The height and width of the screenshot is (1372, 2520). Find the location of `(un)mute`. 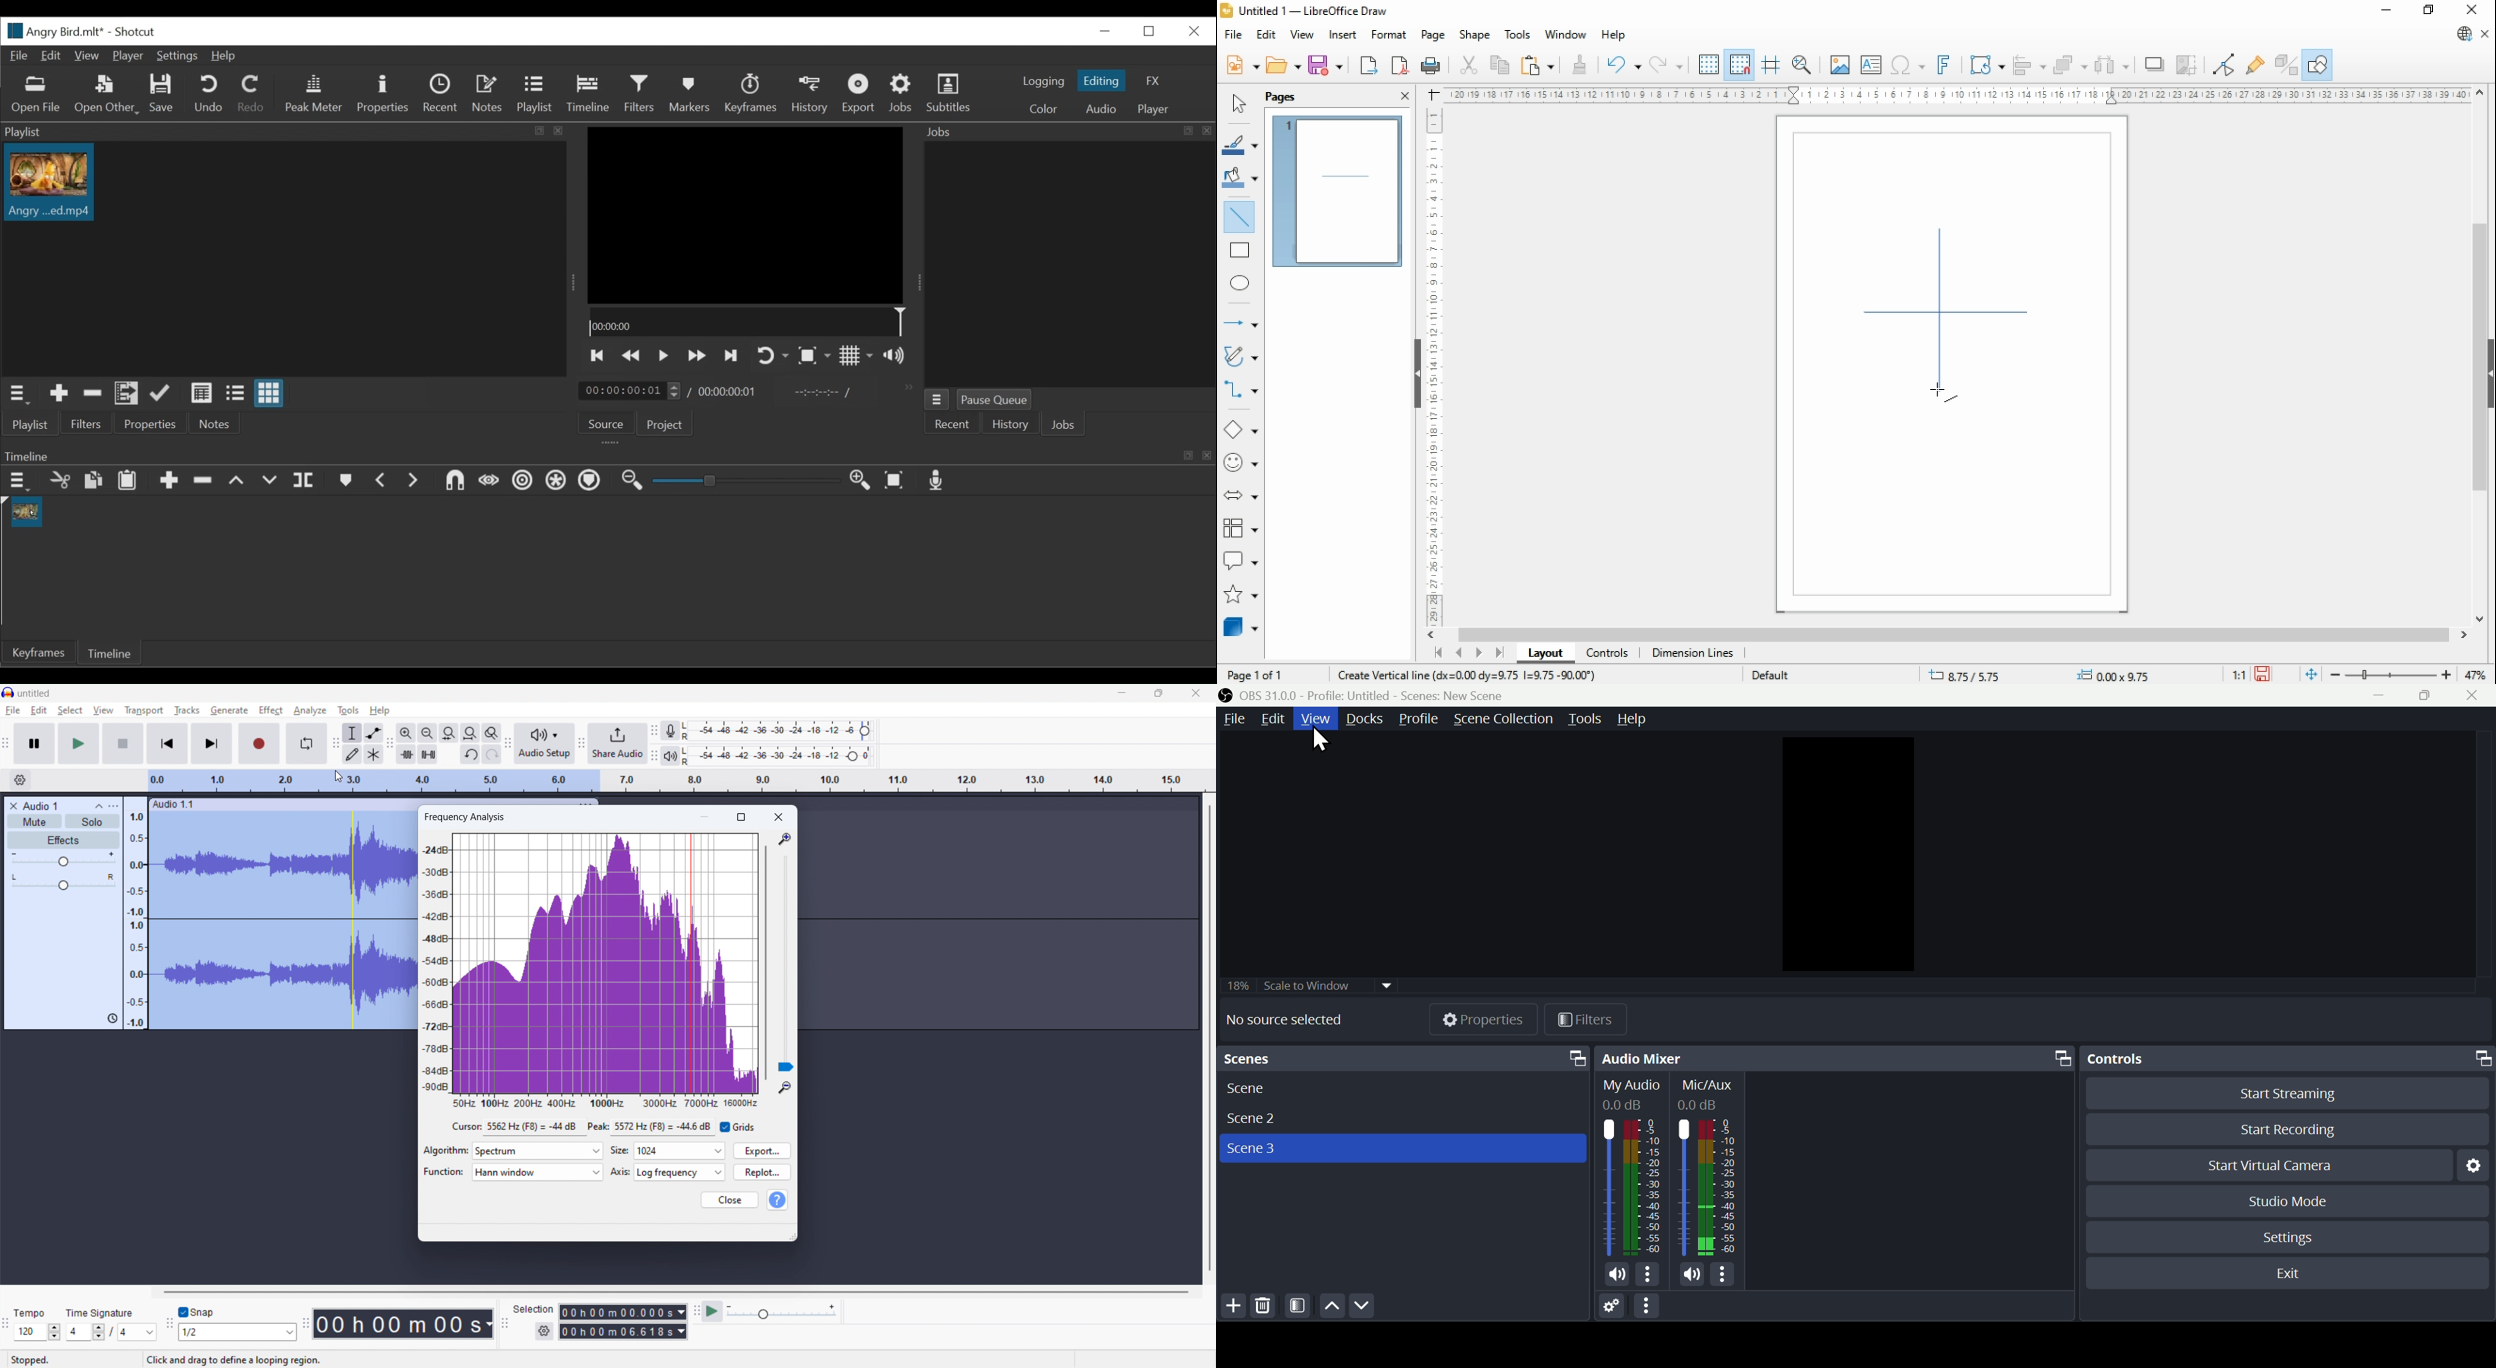

(un)mute is located at coordinates (1616, 1276).